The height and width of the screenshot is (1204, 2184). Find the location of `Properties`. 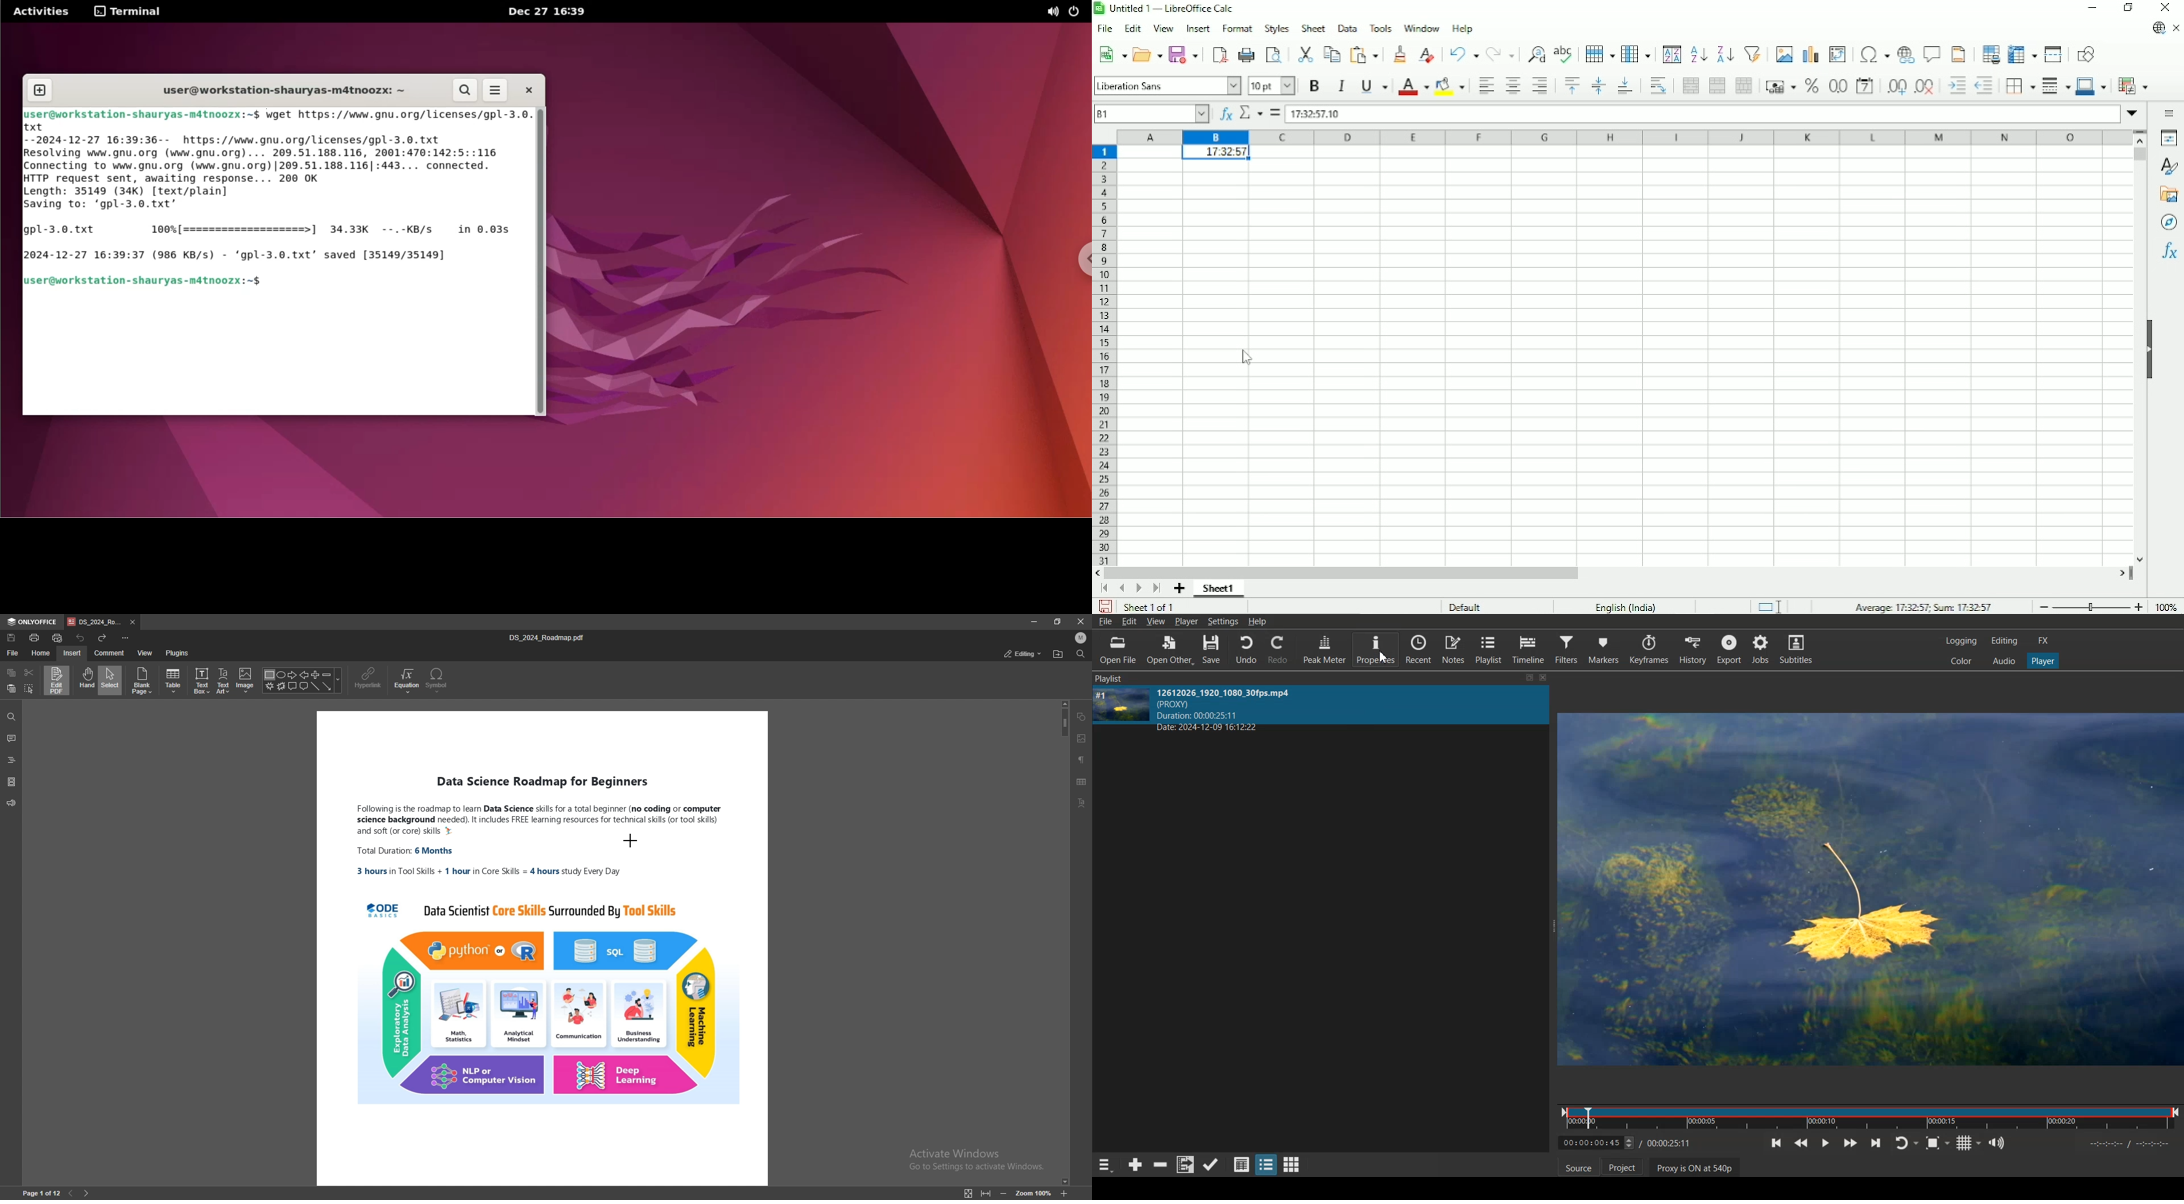

Properties is located at coordinates (2168, 137).